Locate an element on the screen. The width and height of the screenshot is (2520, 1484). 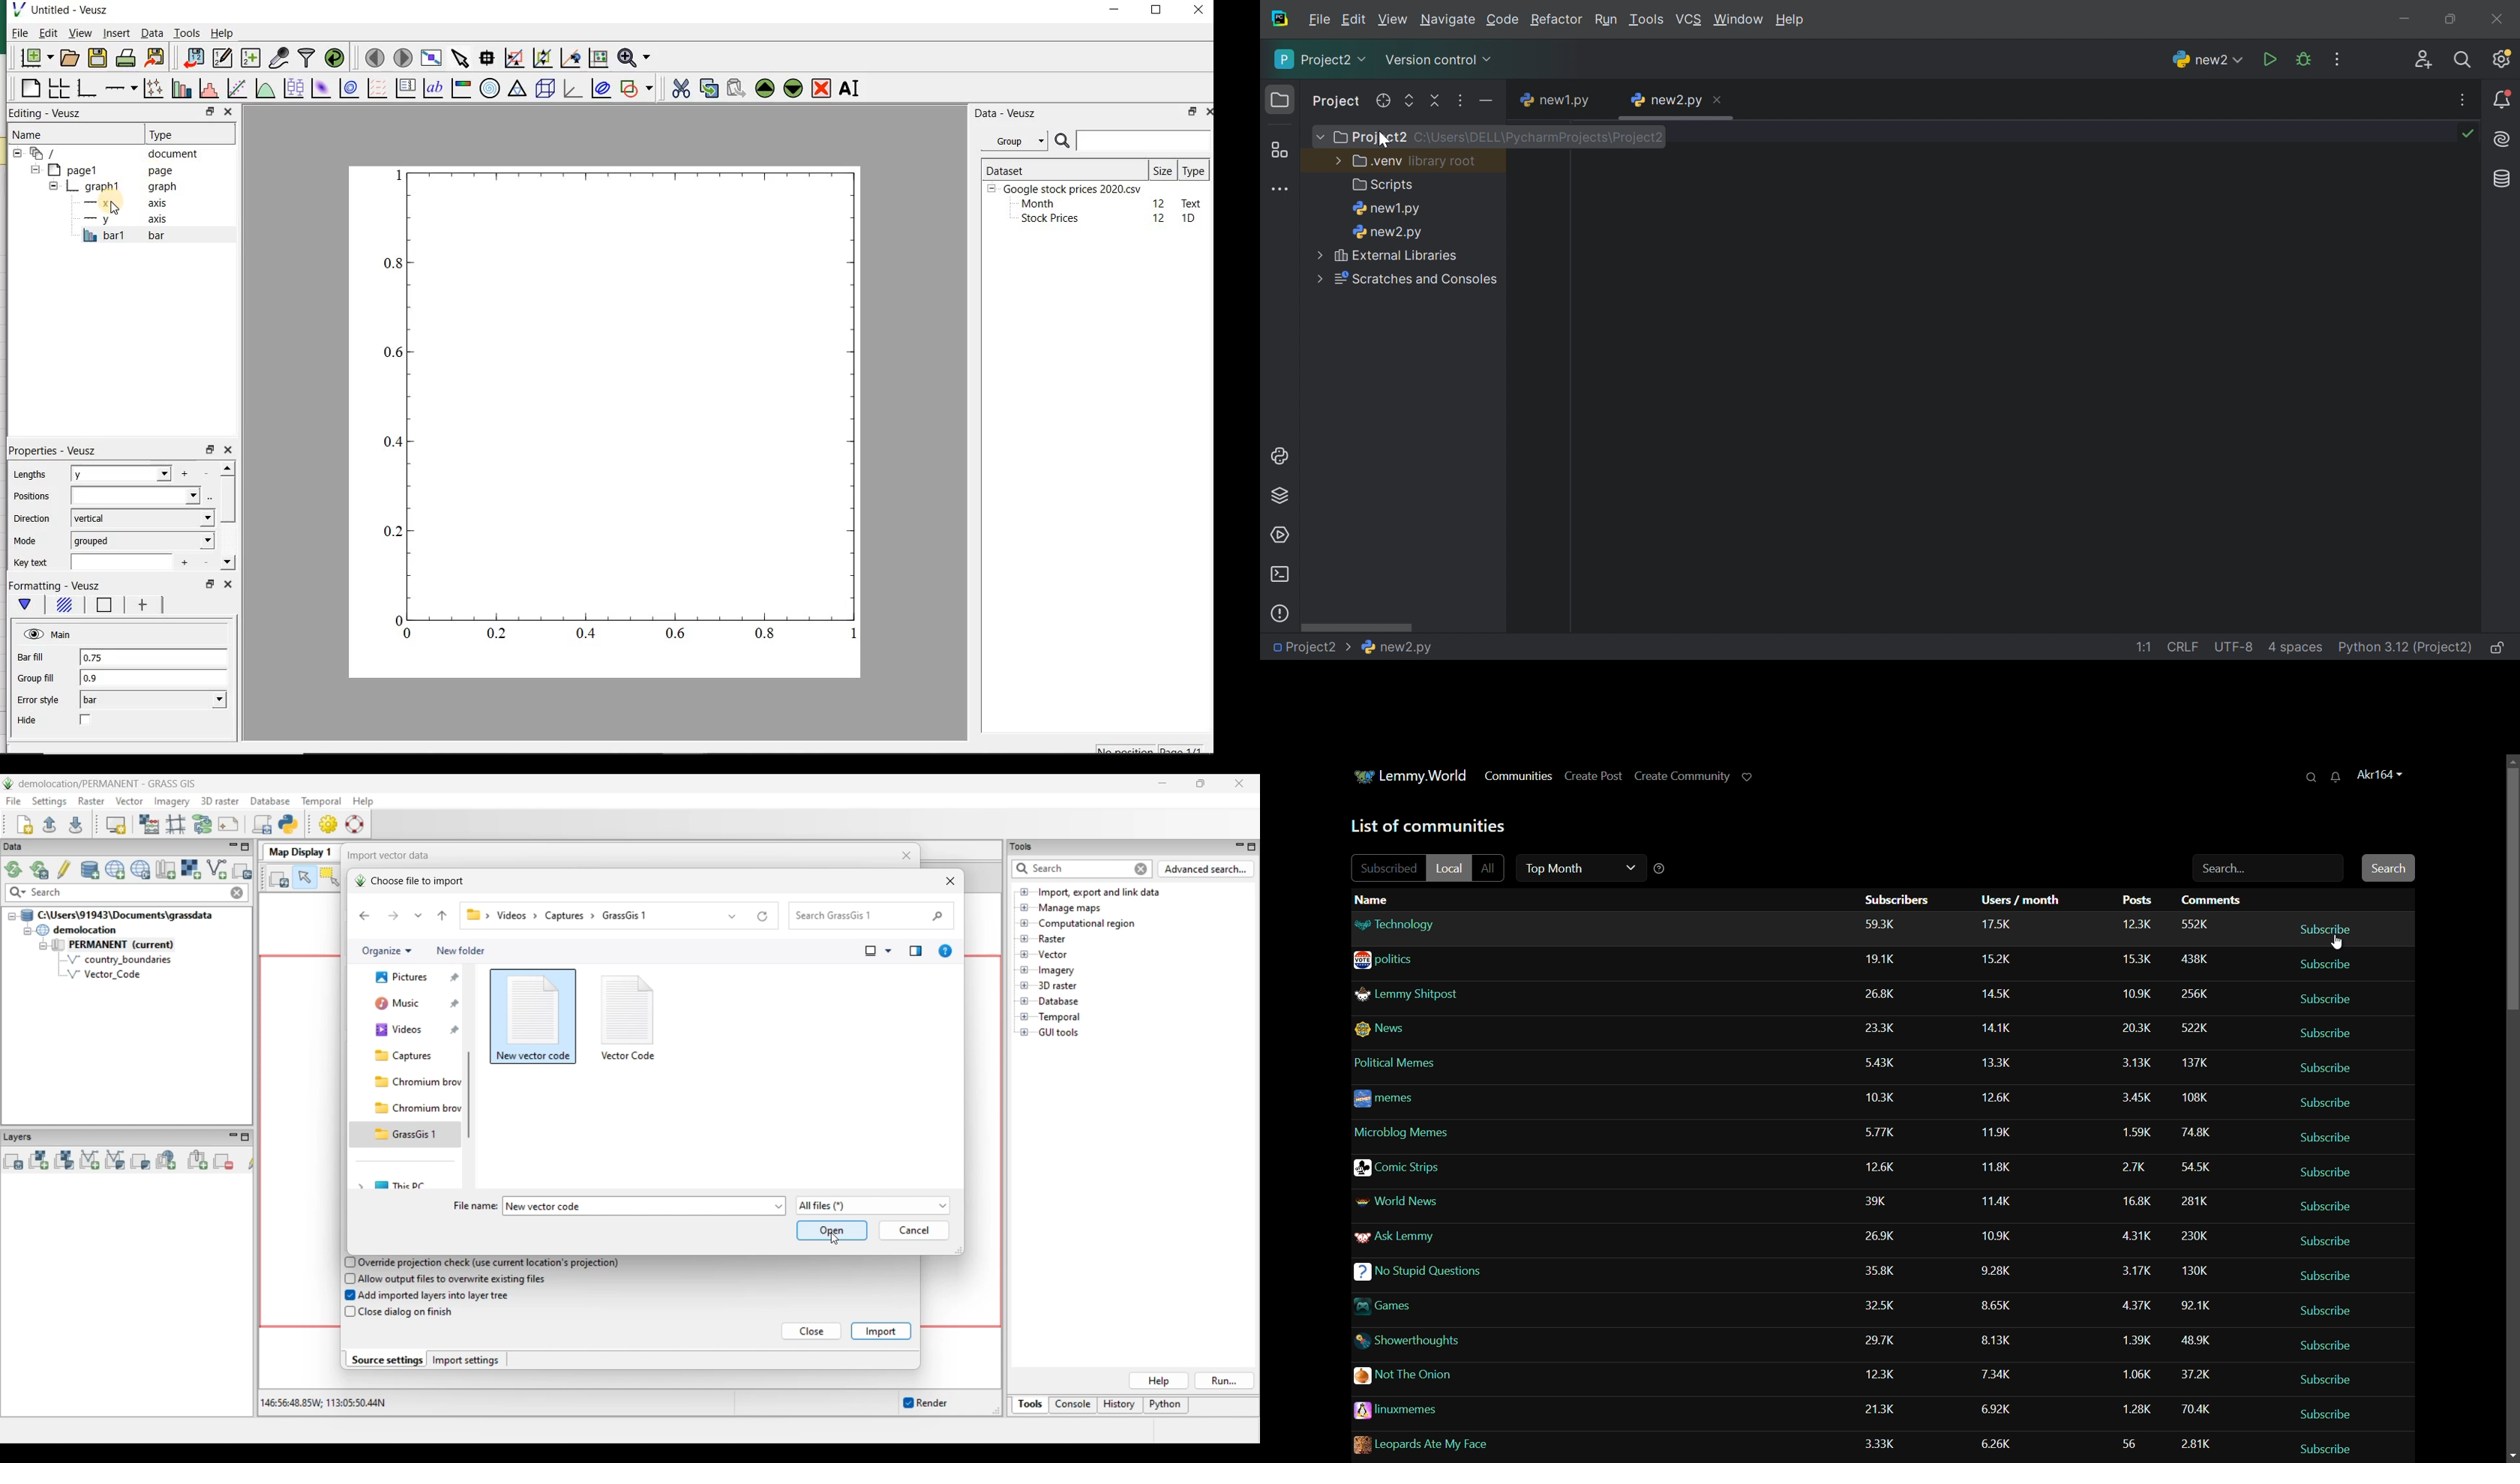
create new datasets is located at coordinates (251, 59).